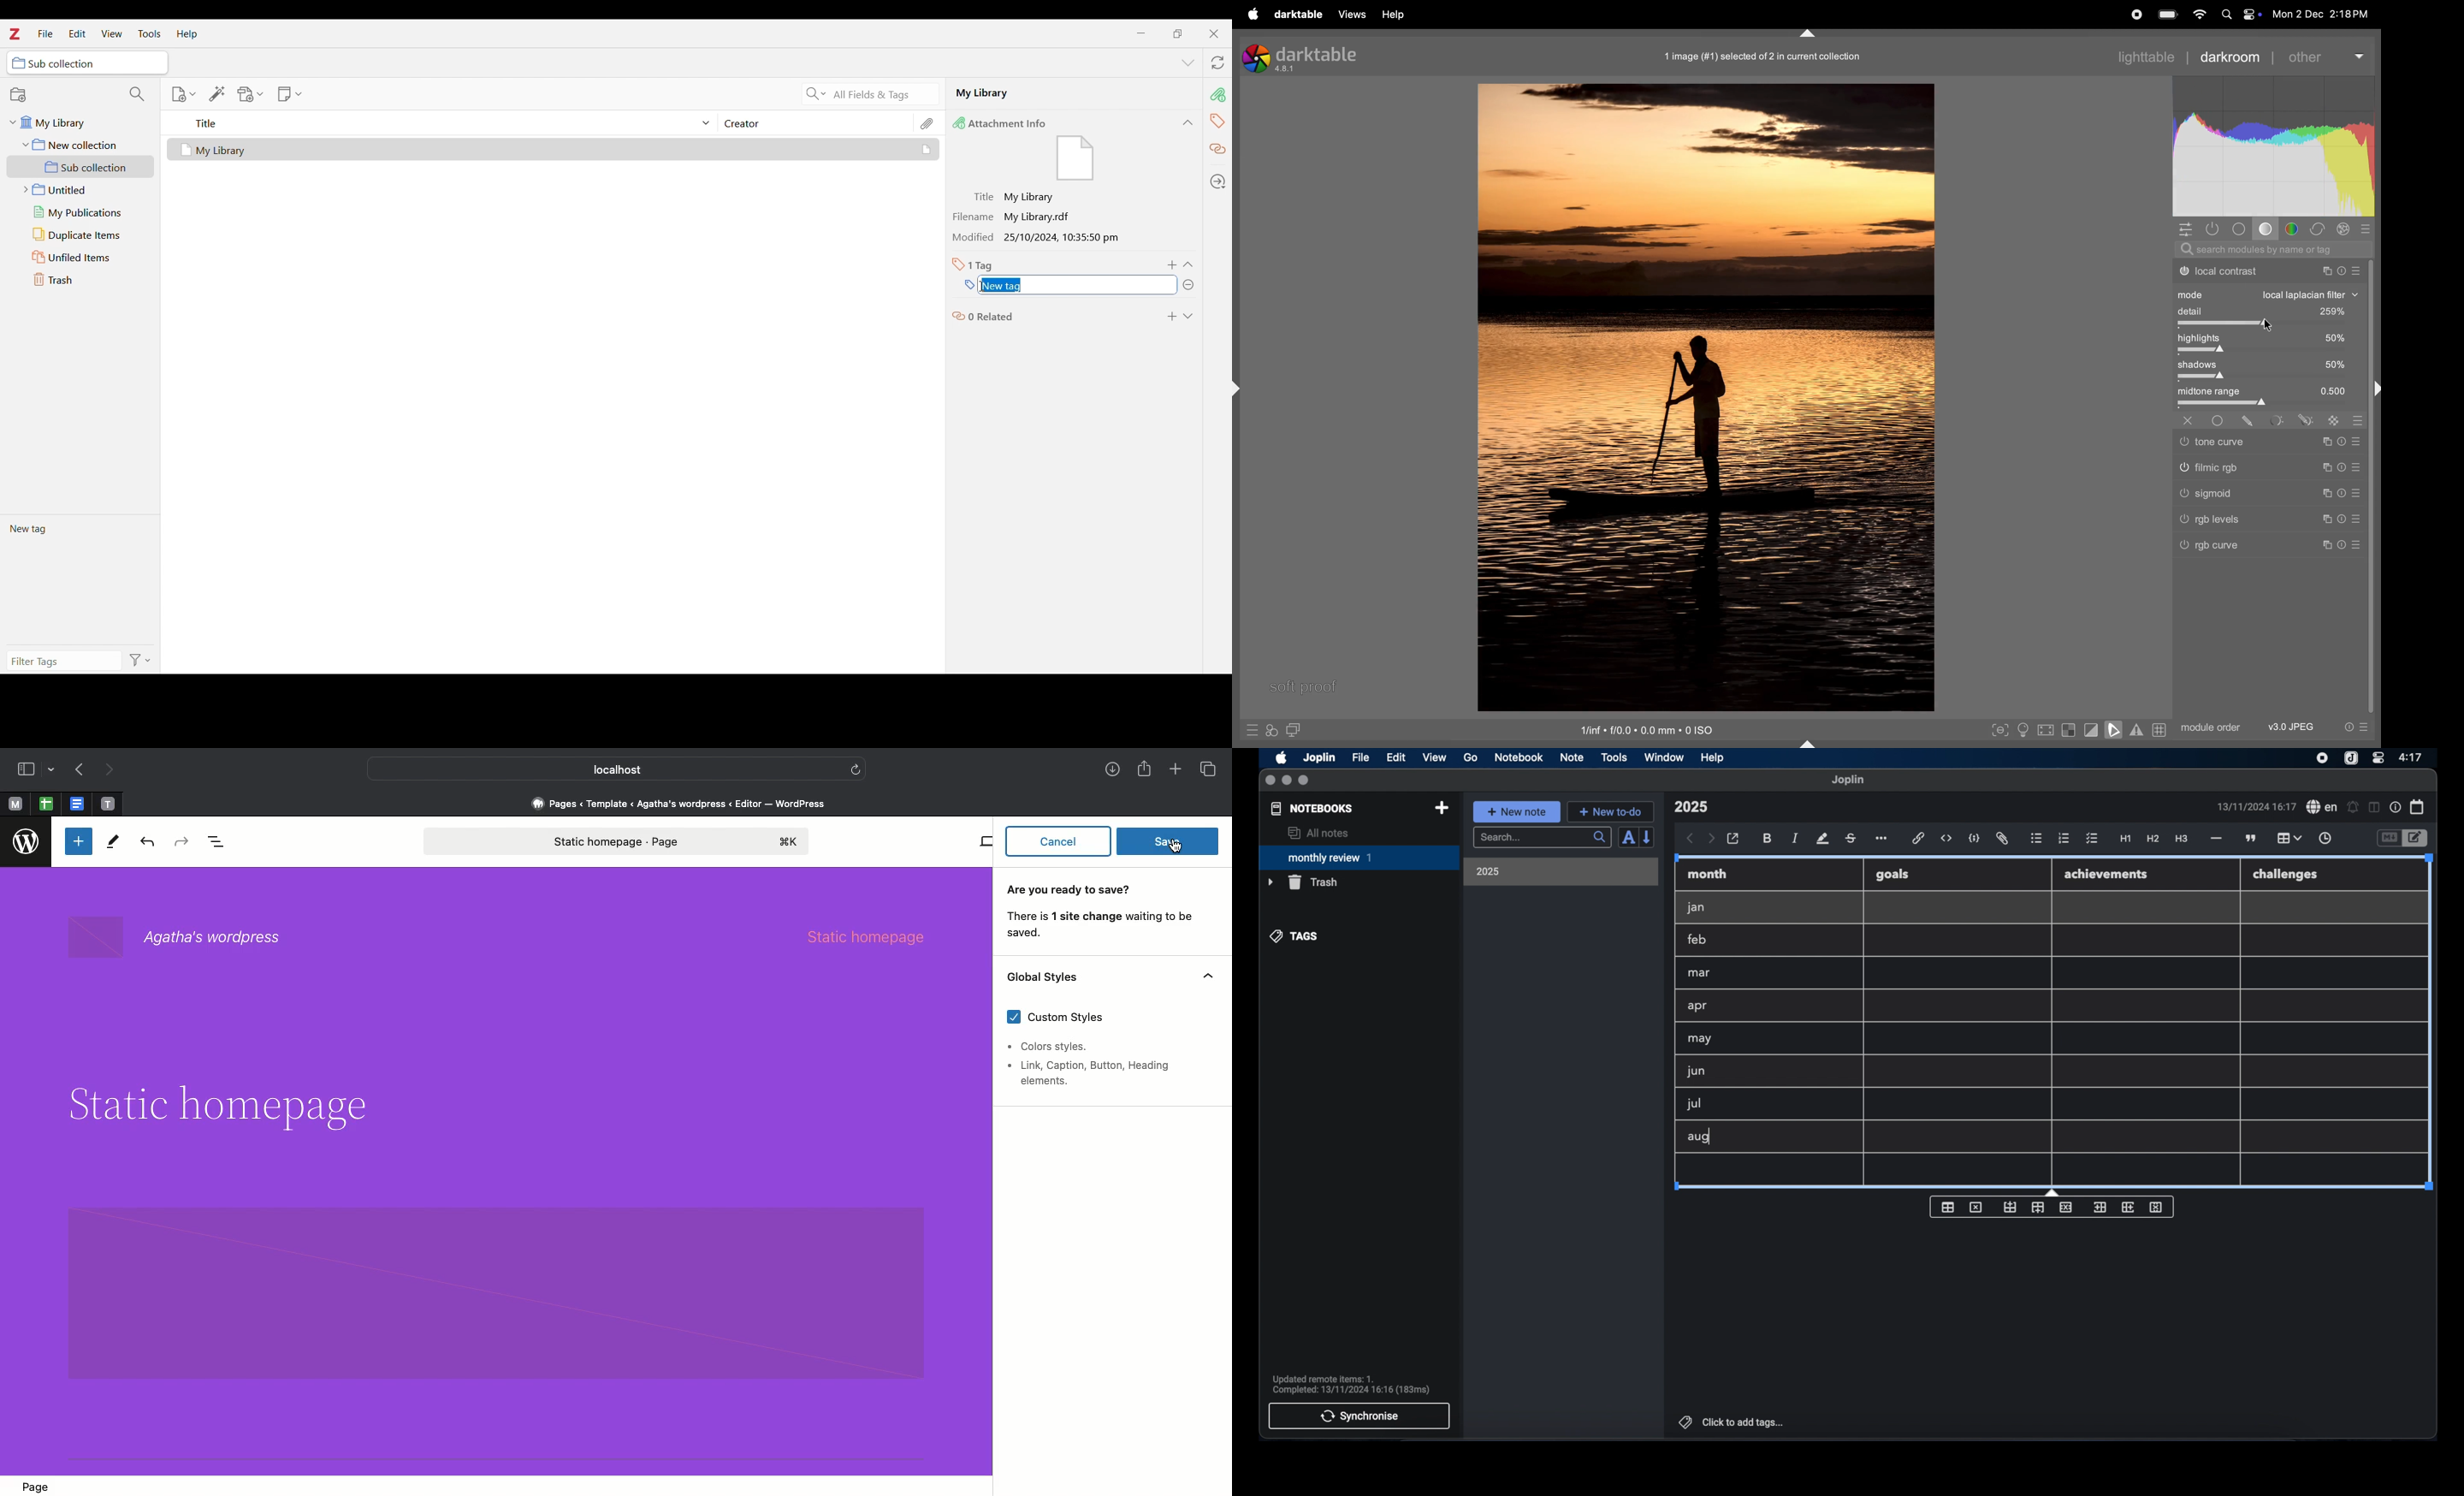 This screenshot has width=2464, height=1512. What do you see at coordinates (2350, 759) in the screenshot?
I see `joplin icon` at bounding box center [2350, 759].